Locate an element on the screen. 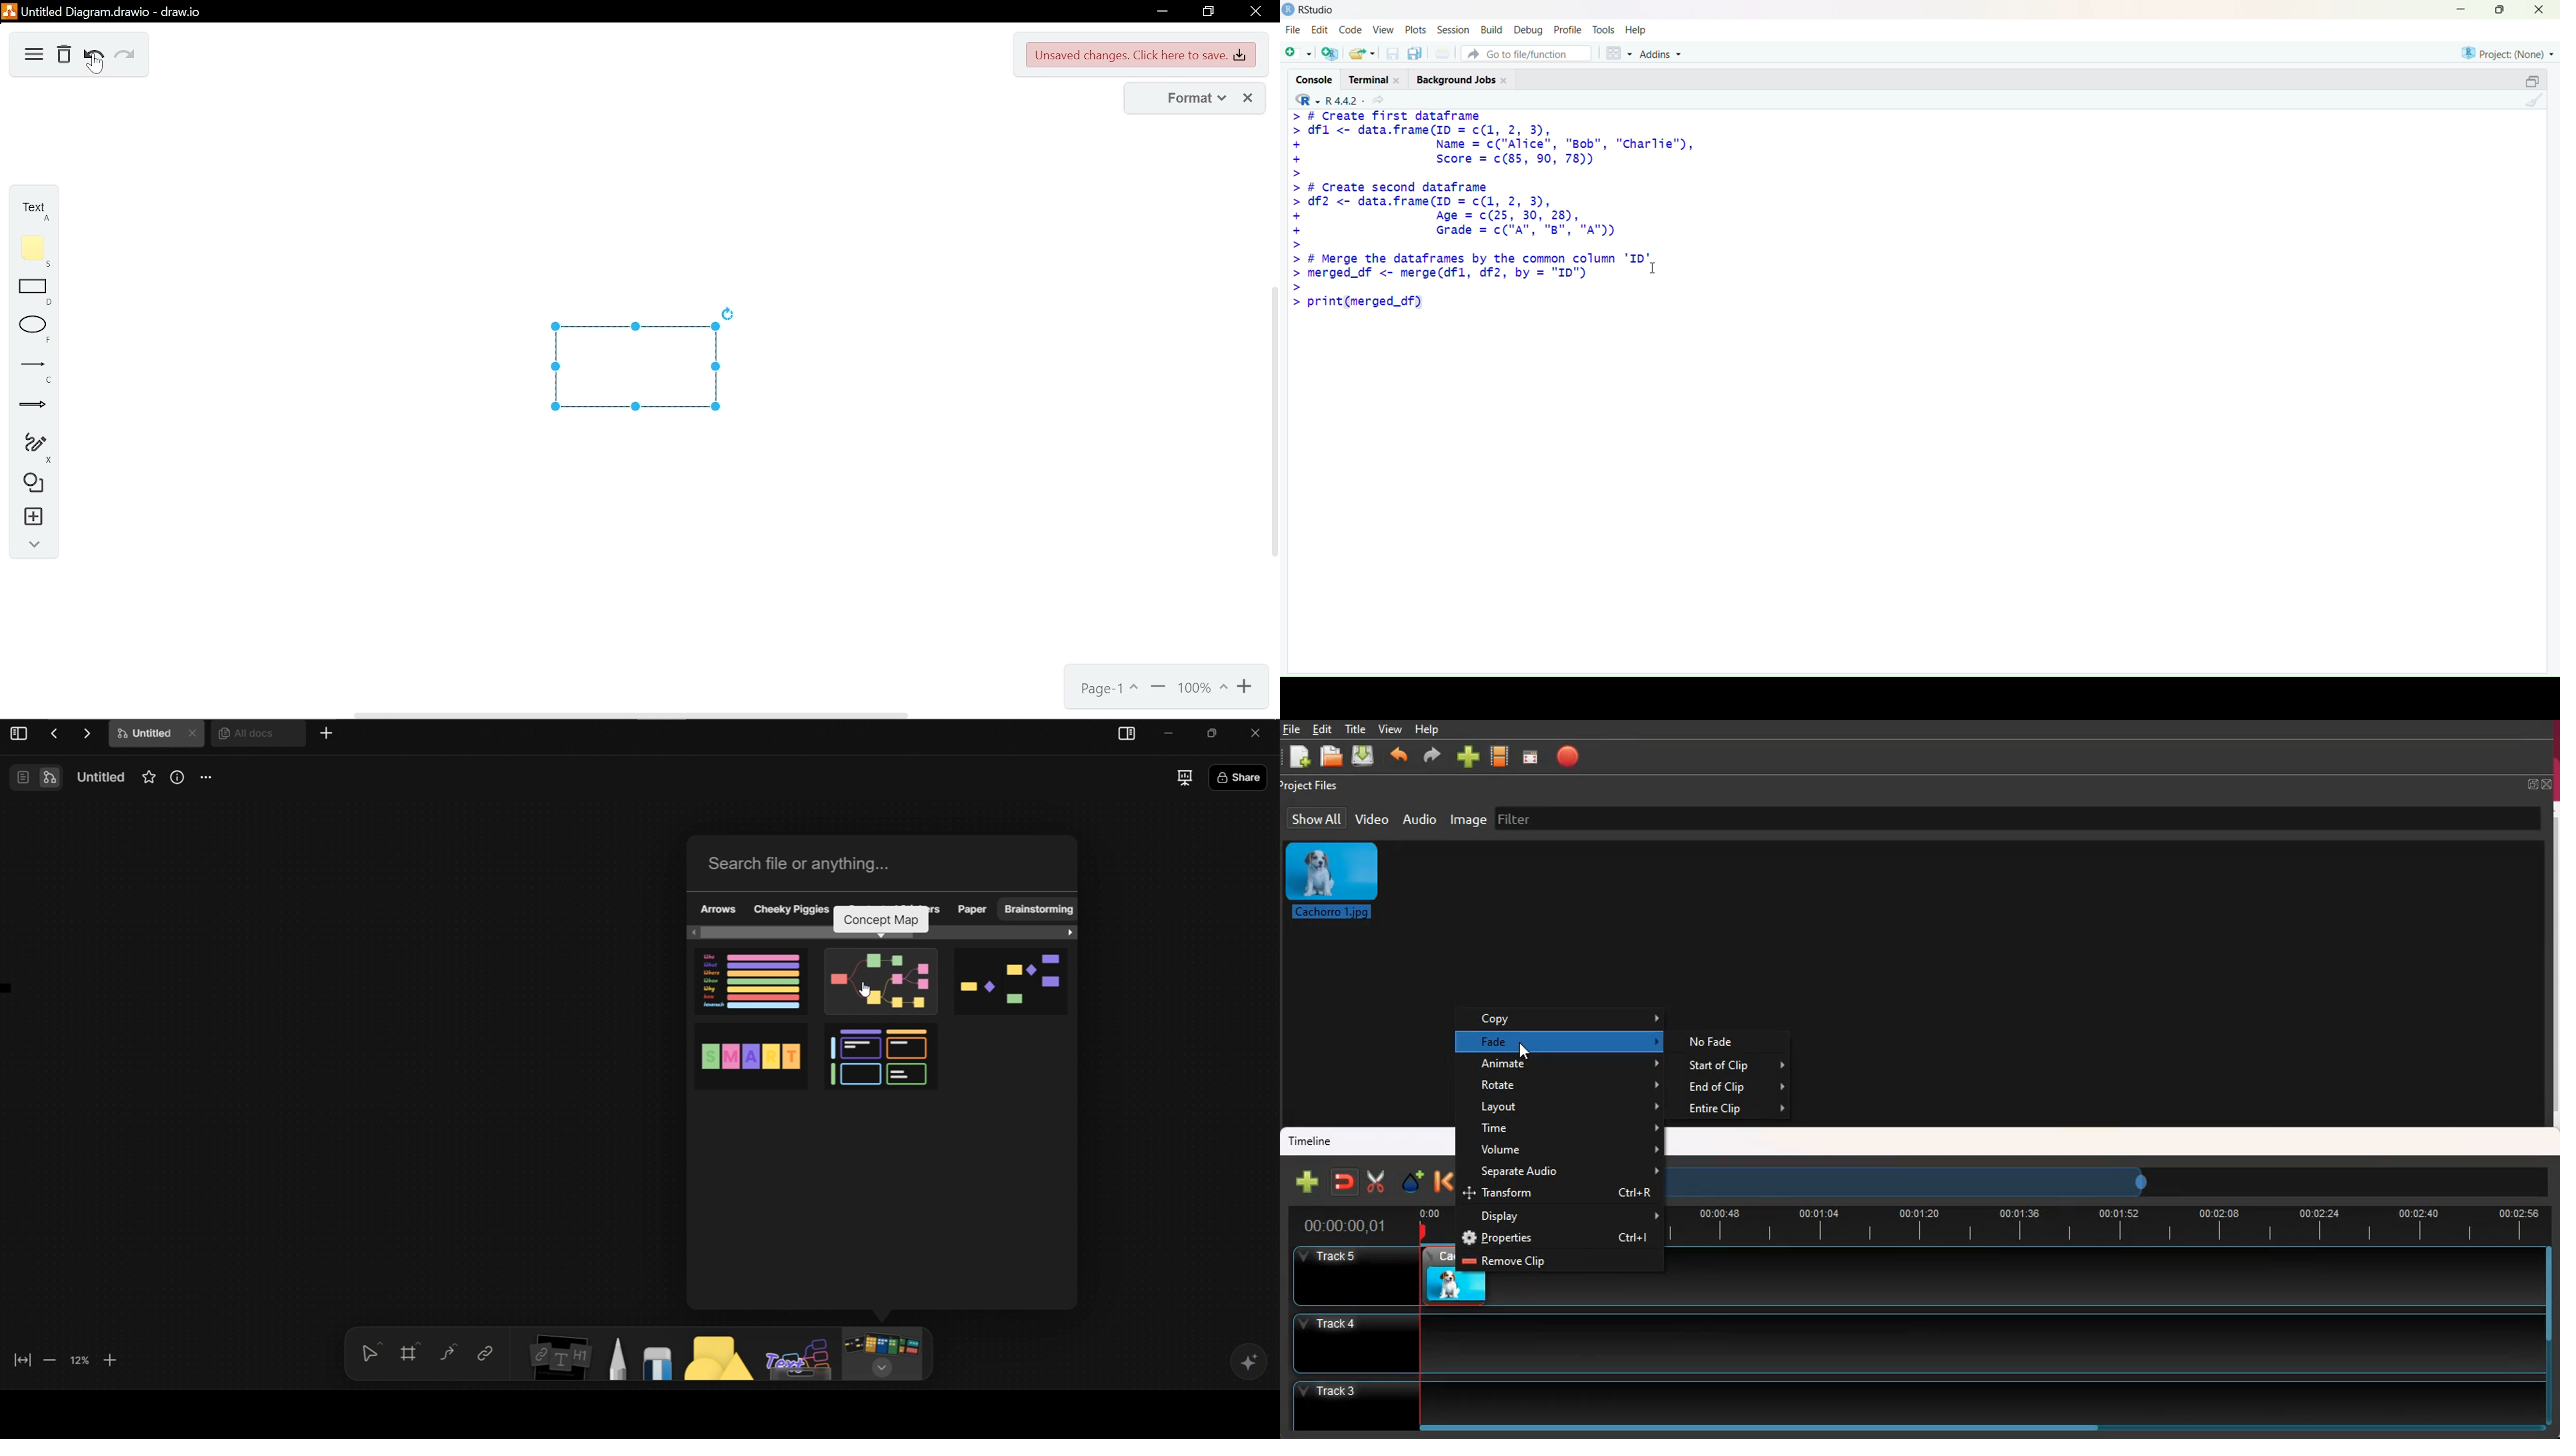  rectangle is located at coordinates (35, 294).